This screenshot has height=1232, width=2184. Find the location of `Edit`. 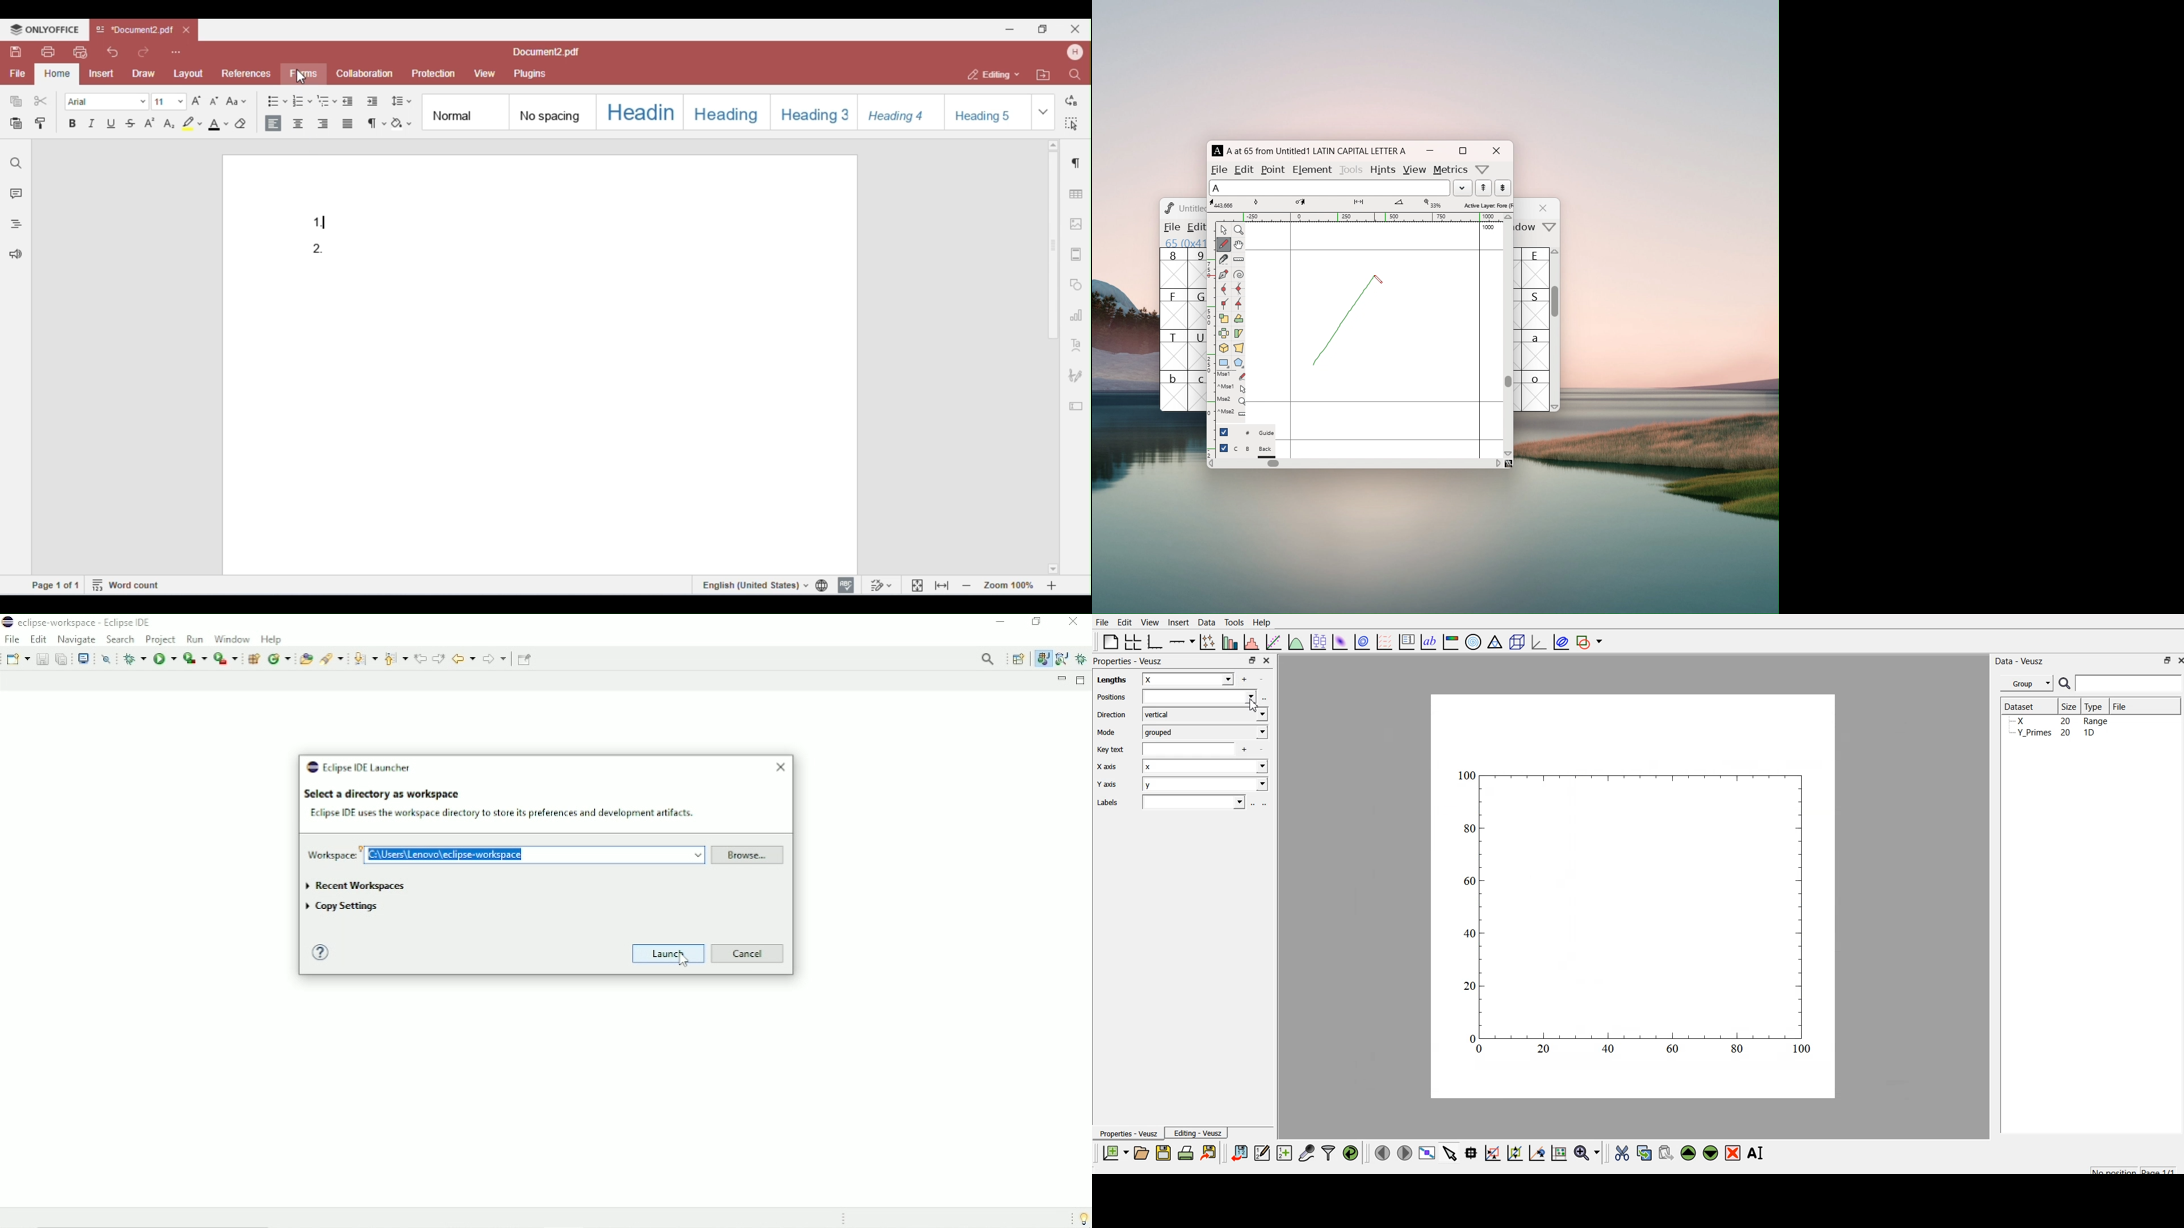

Edit is located at coordinates (39, 639).